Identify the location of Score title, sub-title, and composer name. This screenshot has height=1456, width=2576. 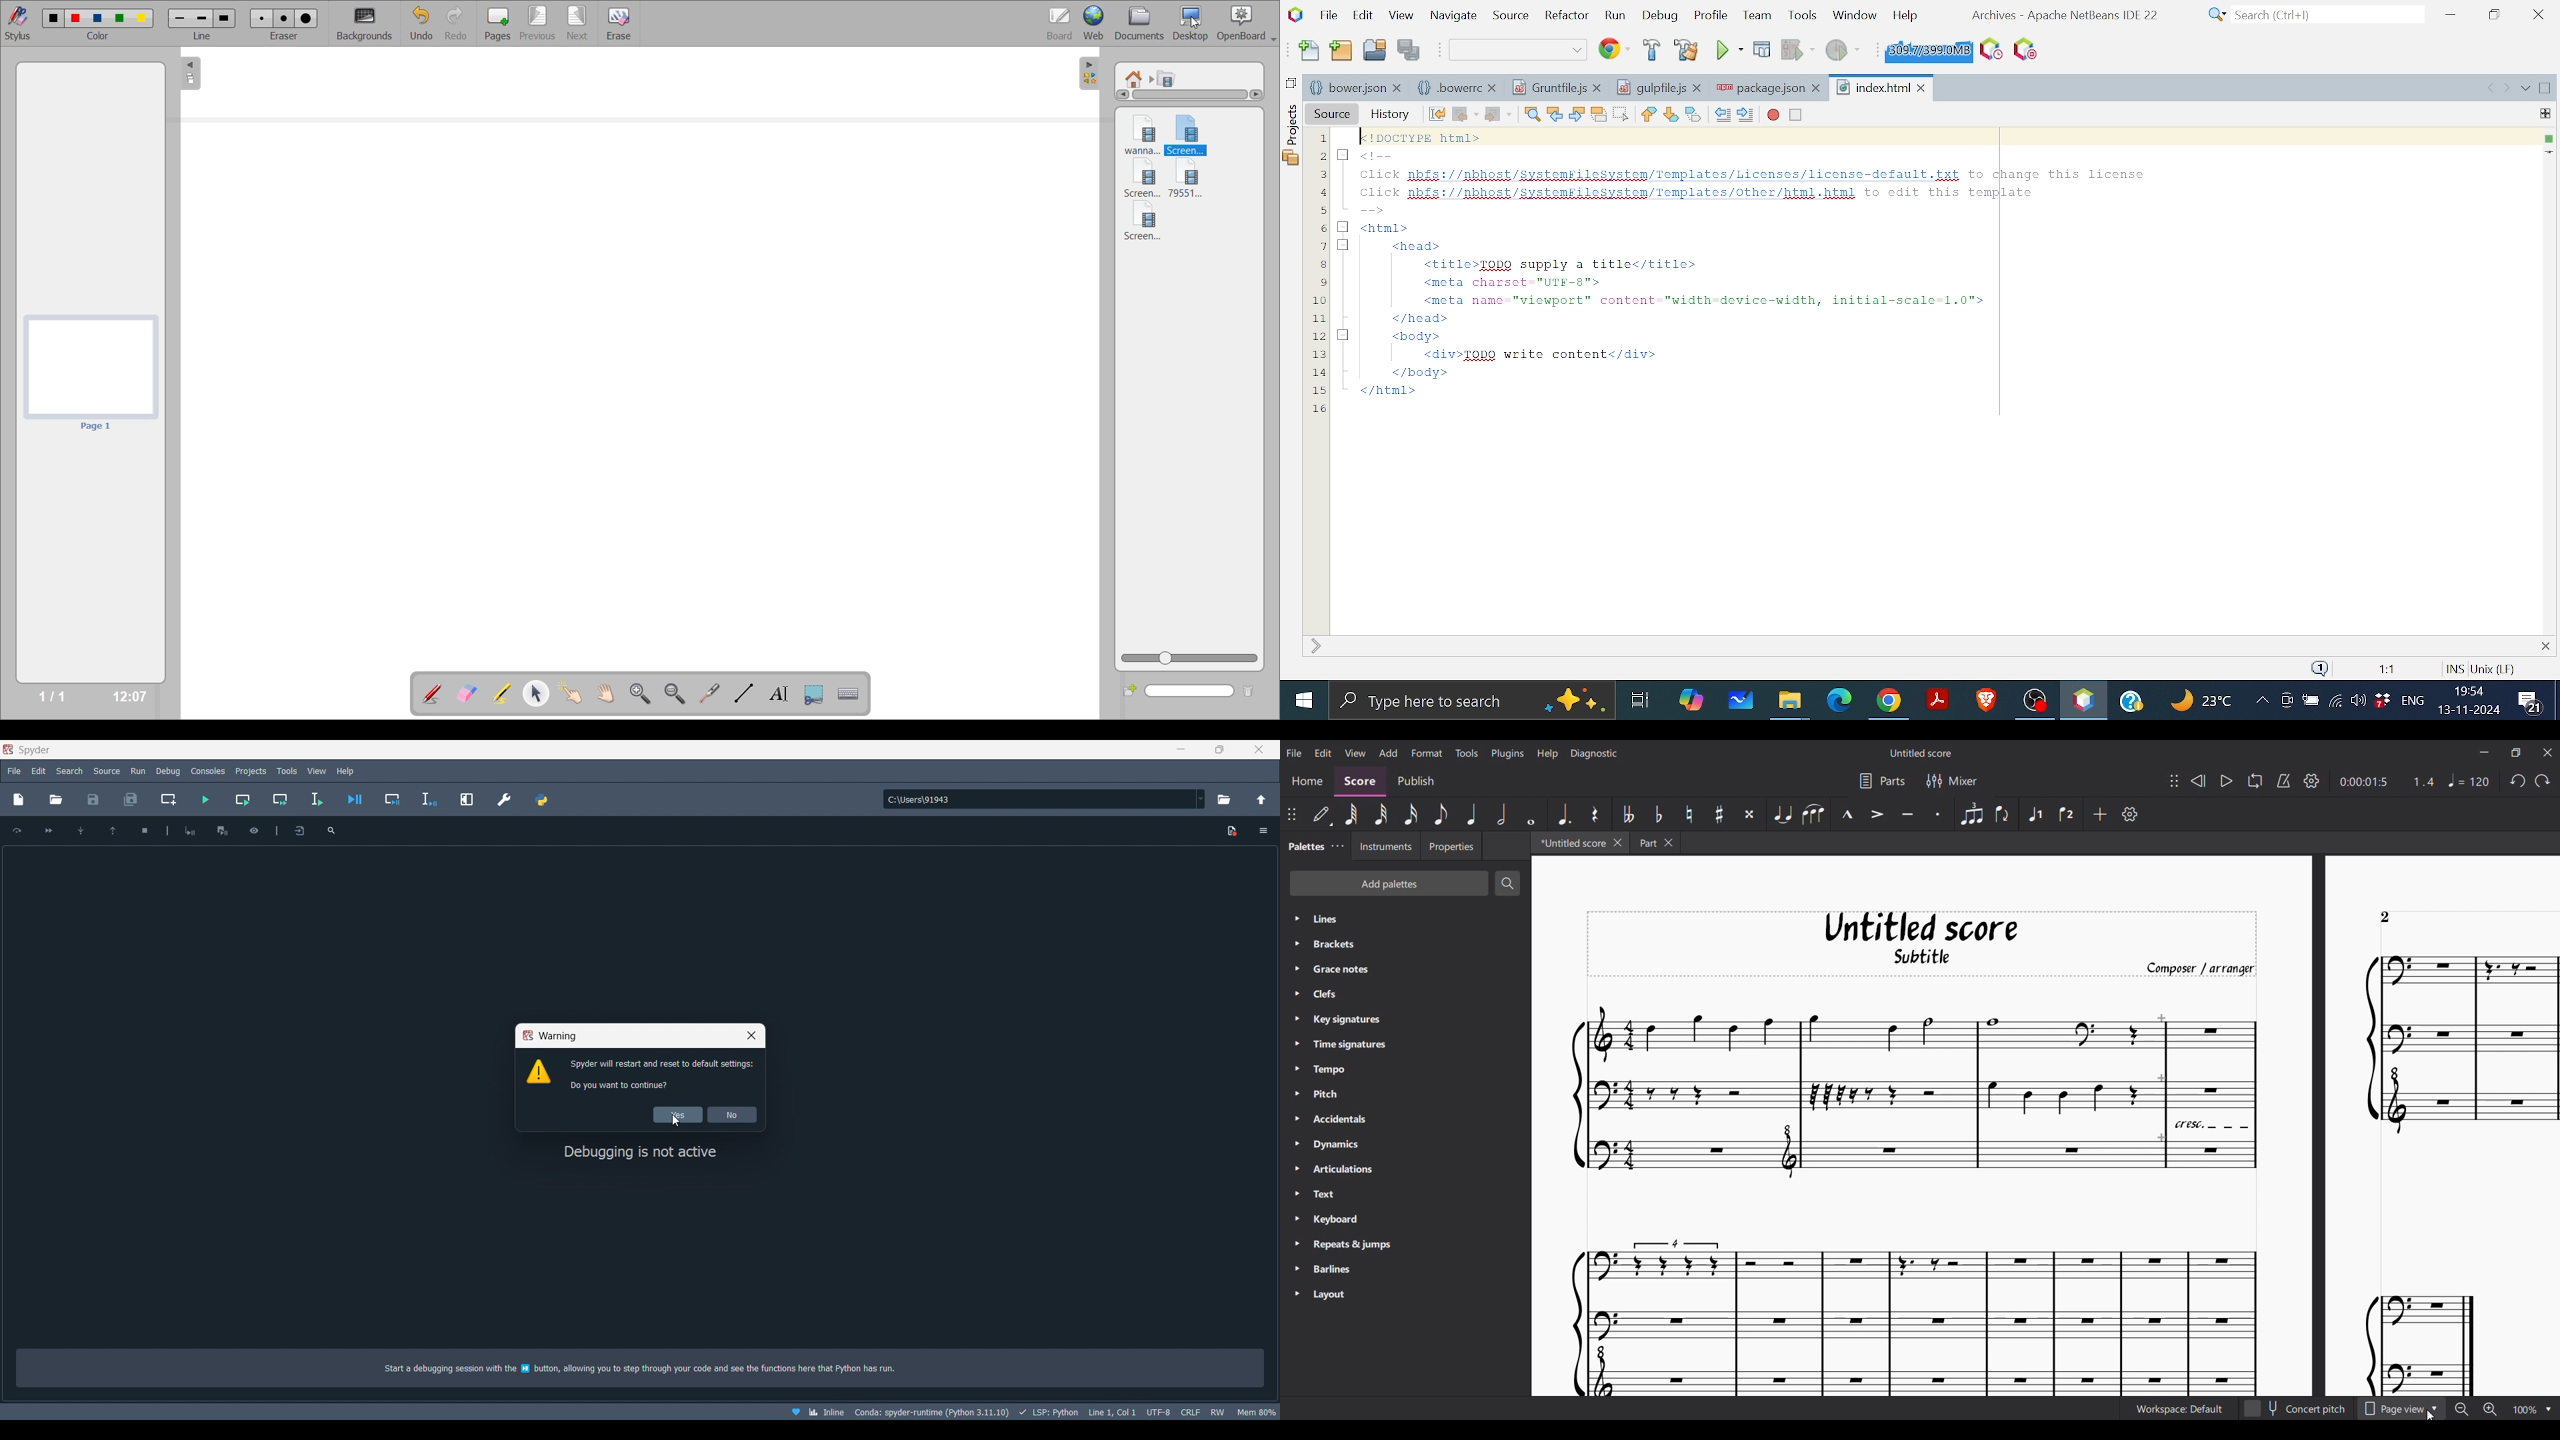
(1922, 943).